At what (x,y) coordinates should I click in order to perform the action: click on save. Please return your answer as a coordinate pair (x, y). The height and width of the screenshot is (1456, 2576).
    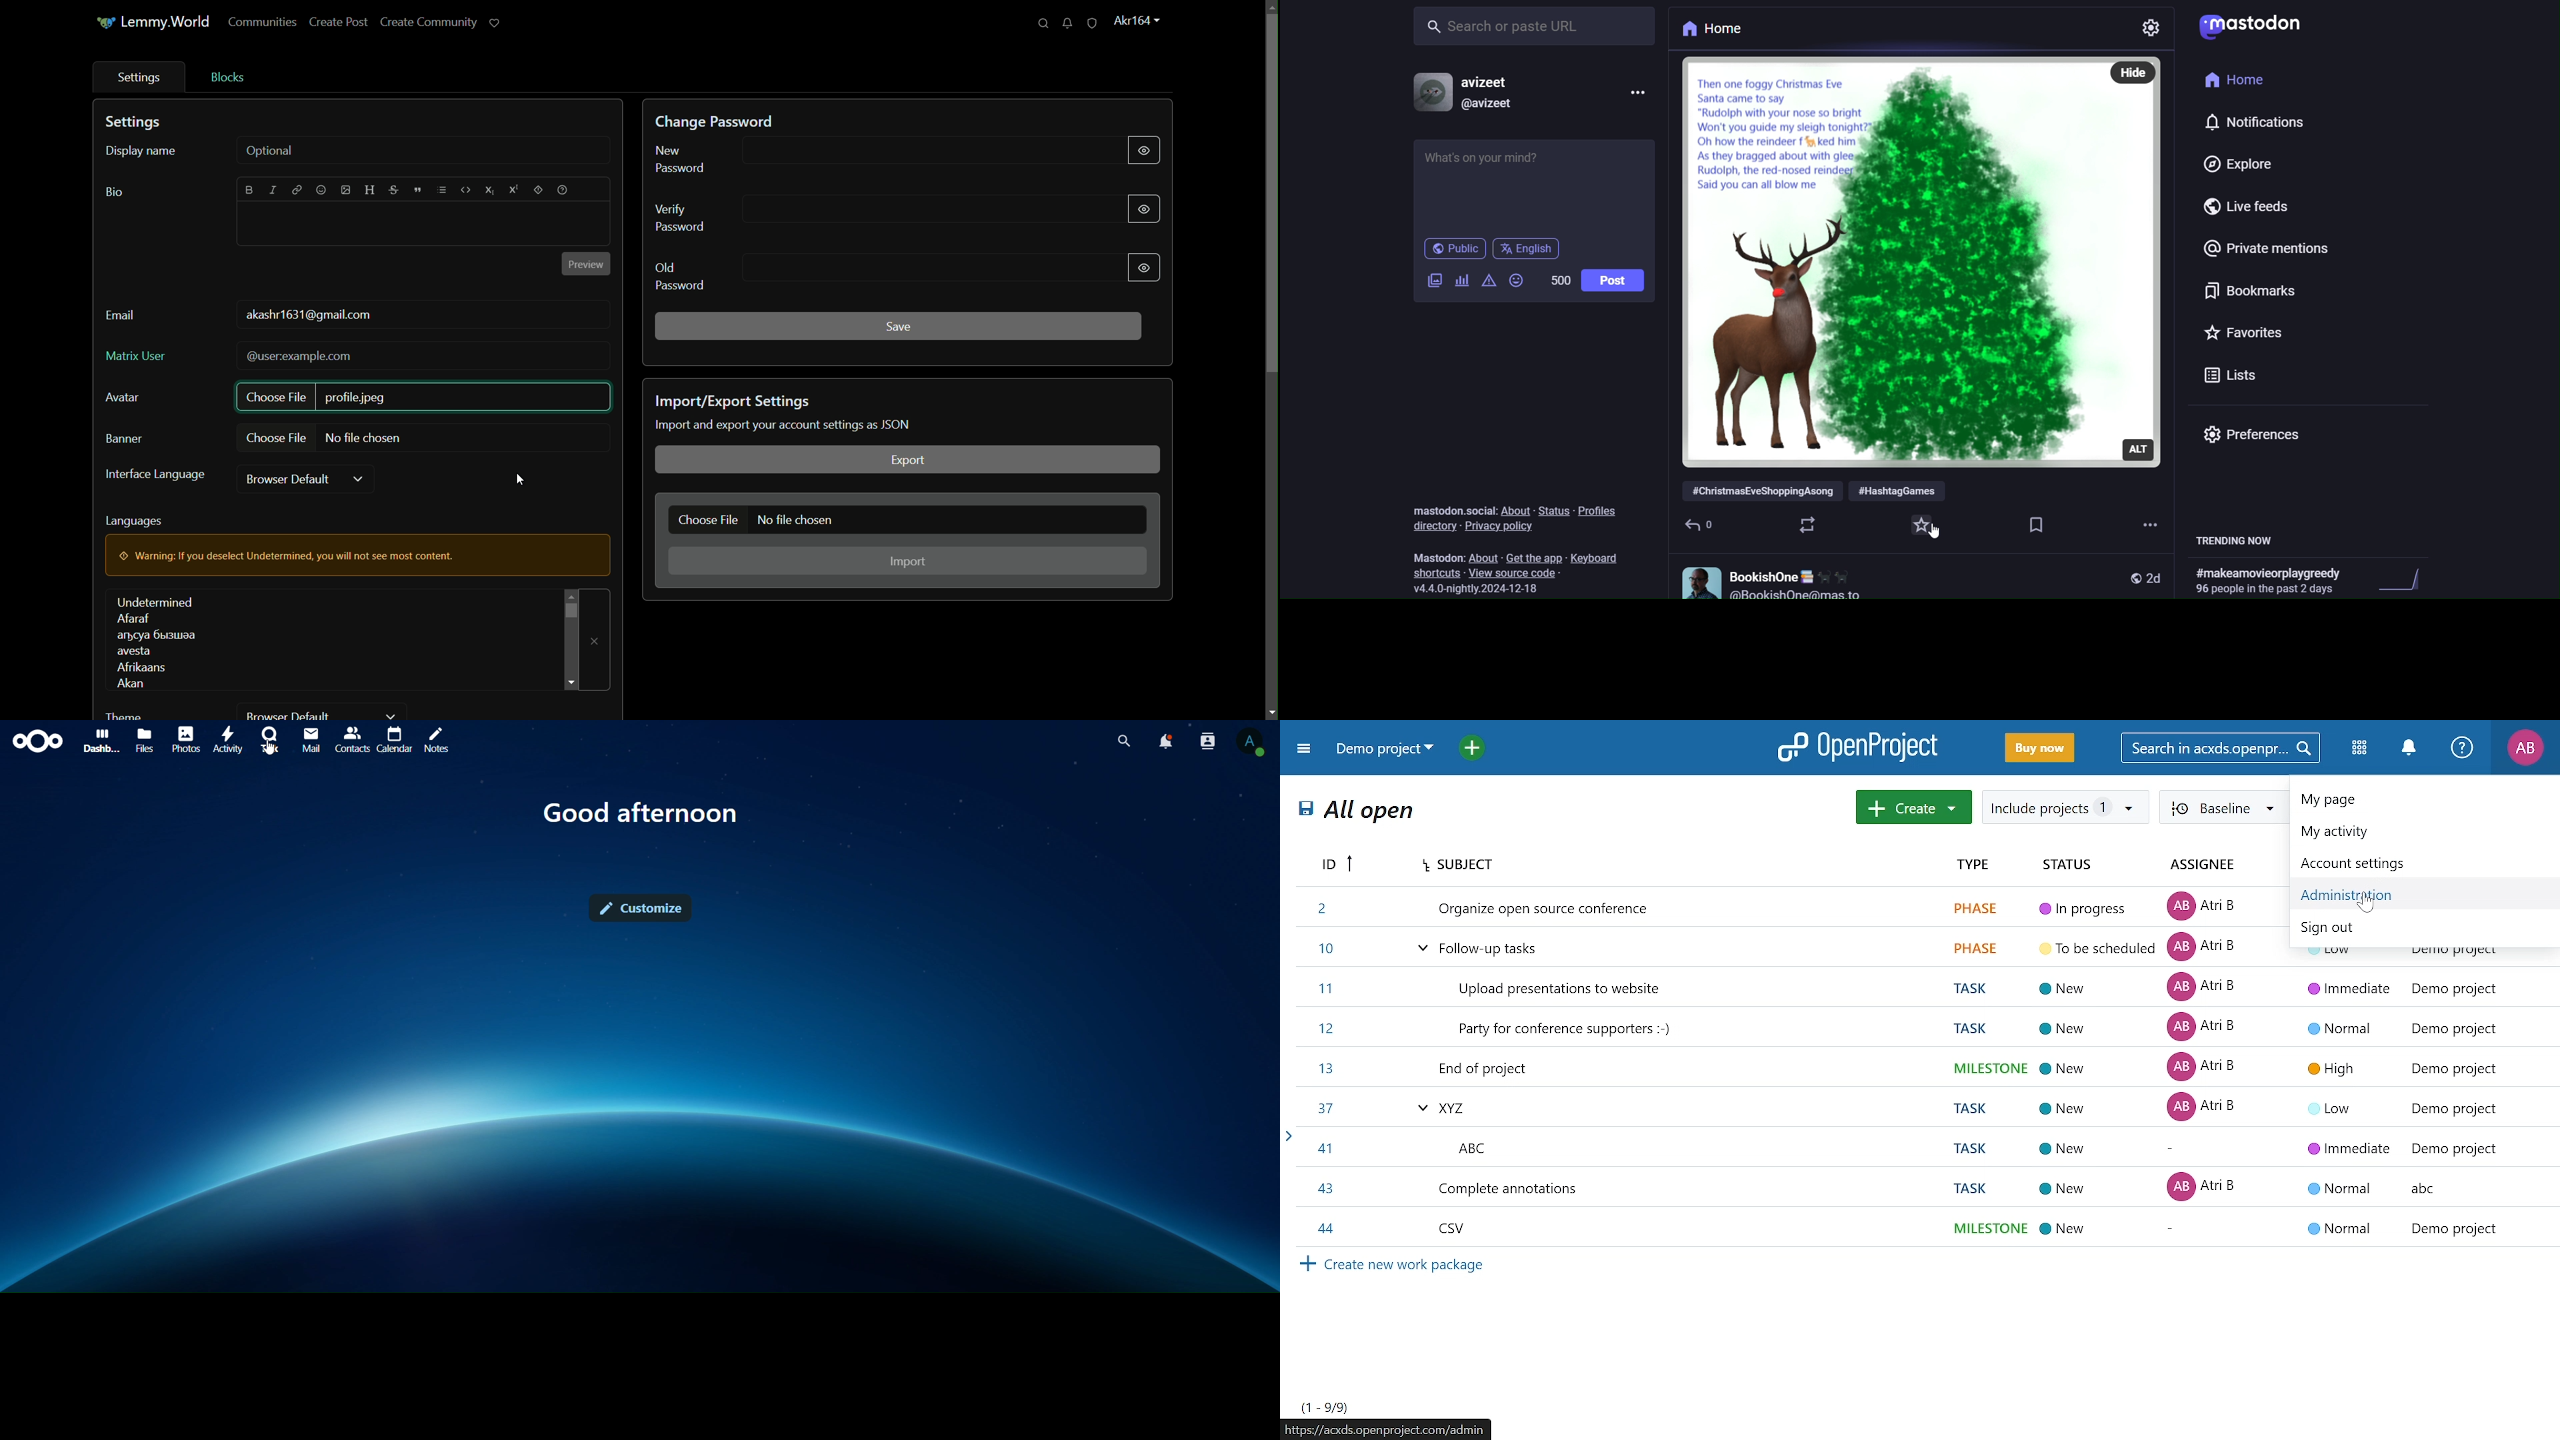
    Looking at the image, I should click on (899, 326).